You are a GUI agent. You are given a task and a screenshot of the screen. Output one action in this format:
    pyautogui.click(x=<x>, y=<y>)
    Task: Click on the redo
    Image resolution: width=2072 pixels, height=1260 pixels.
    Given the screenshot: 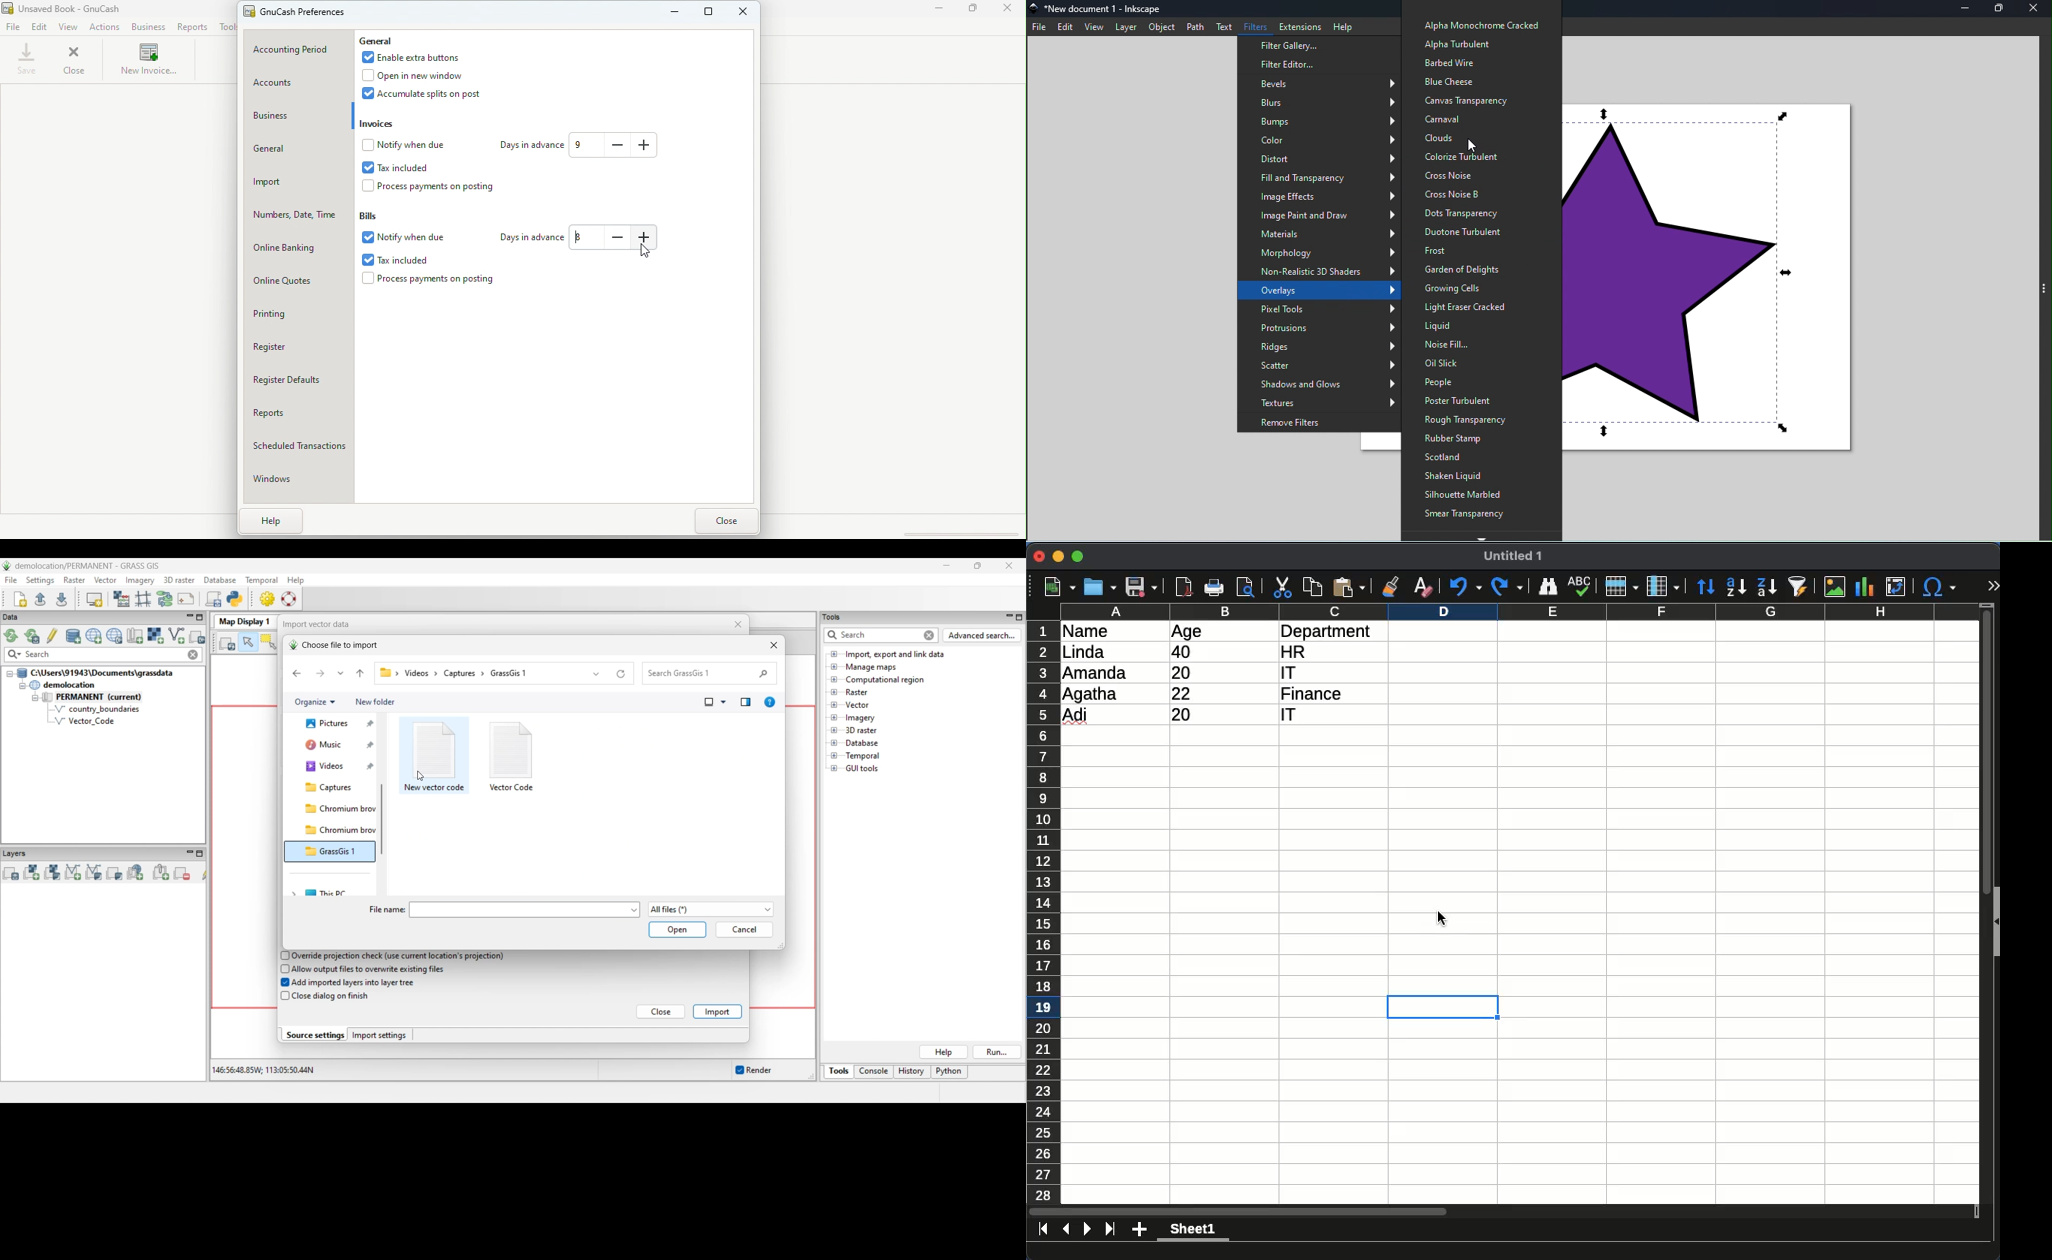 What is the action you would take?
    pyautogui.click(x=1506, y=587)
    